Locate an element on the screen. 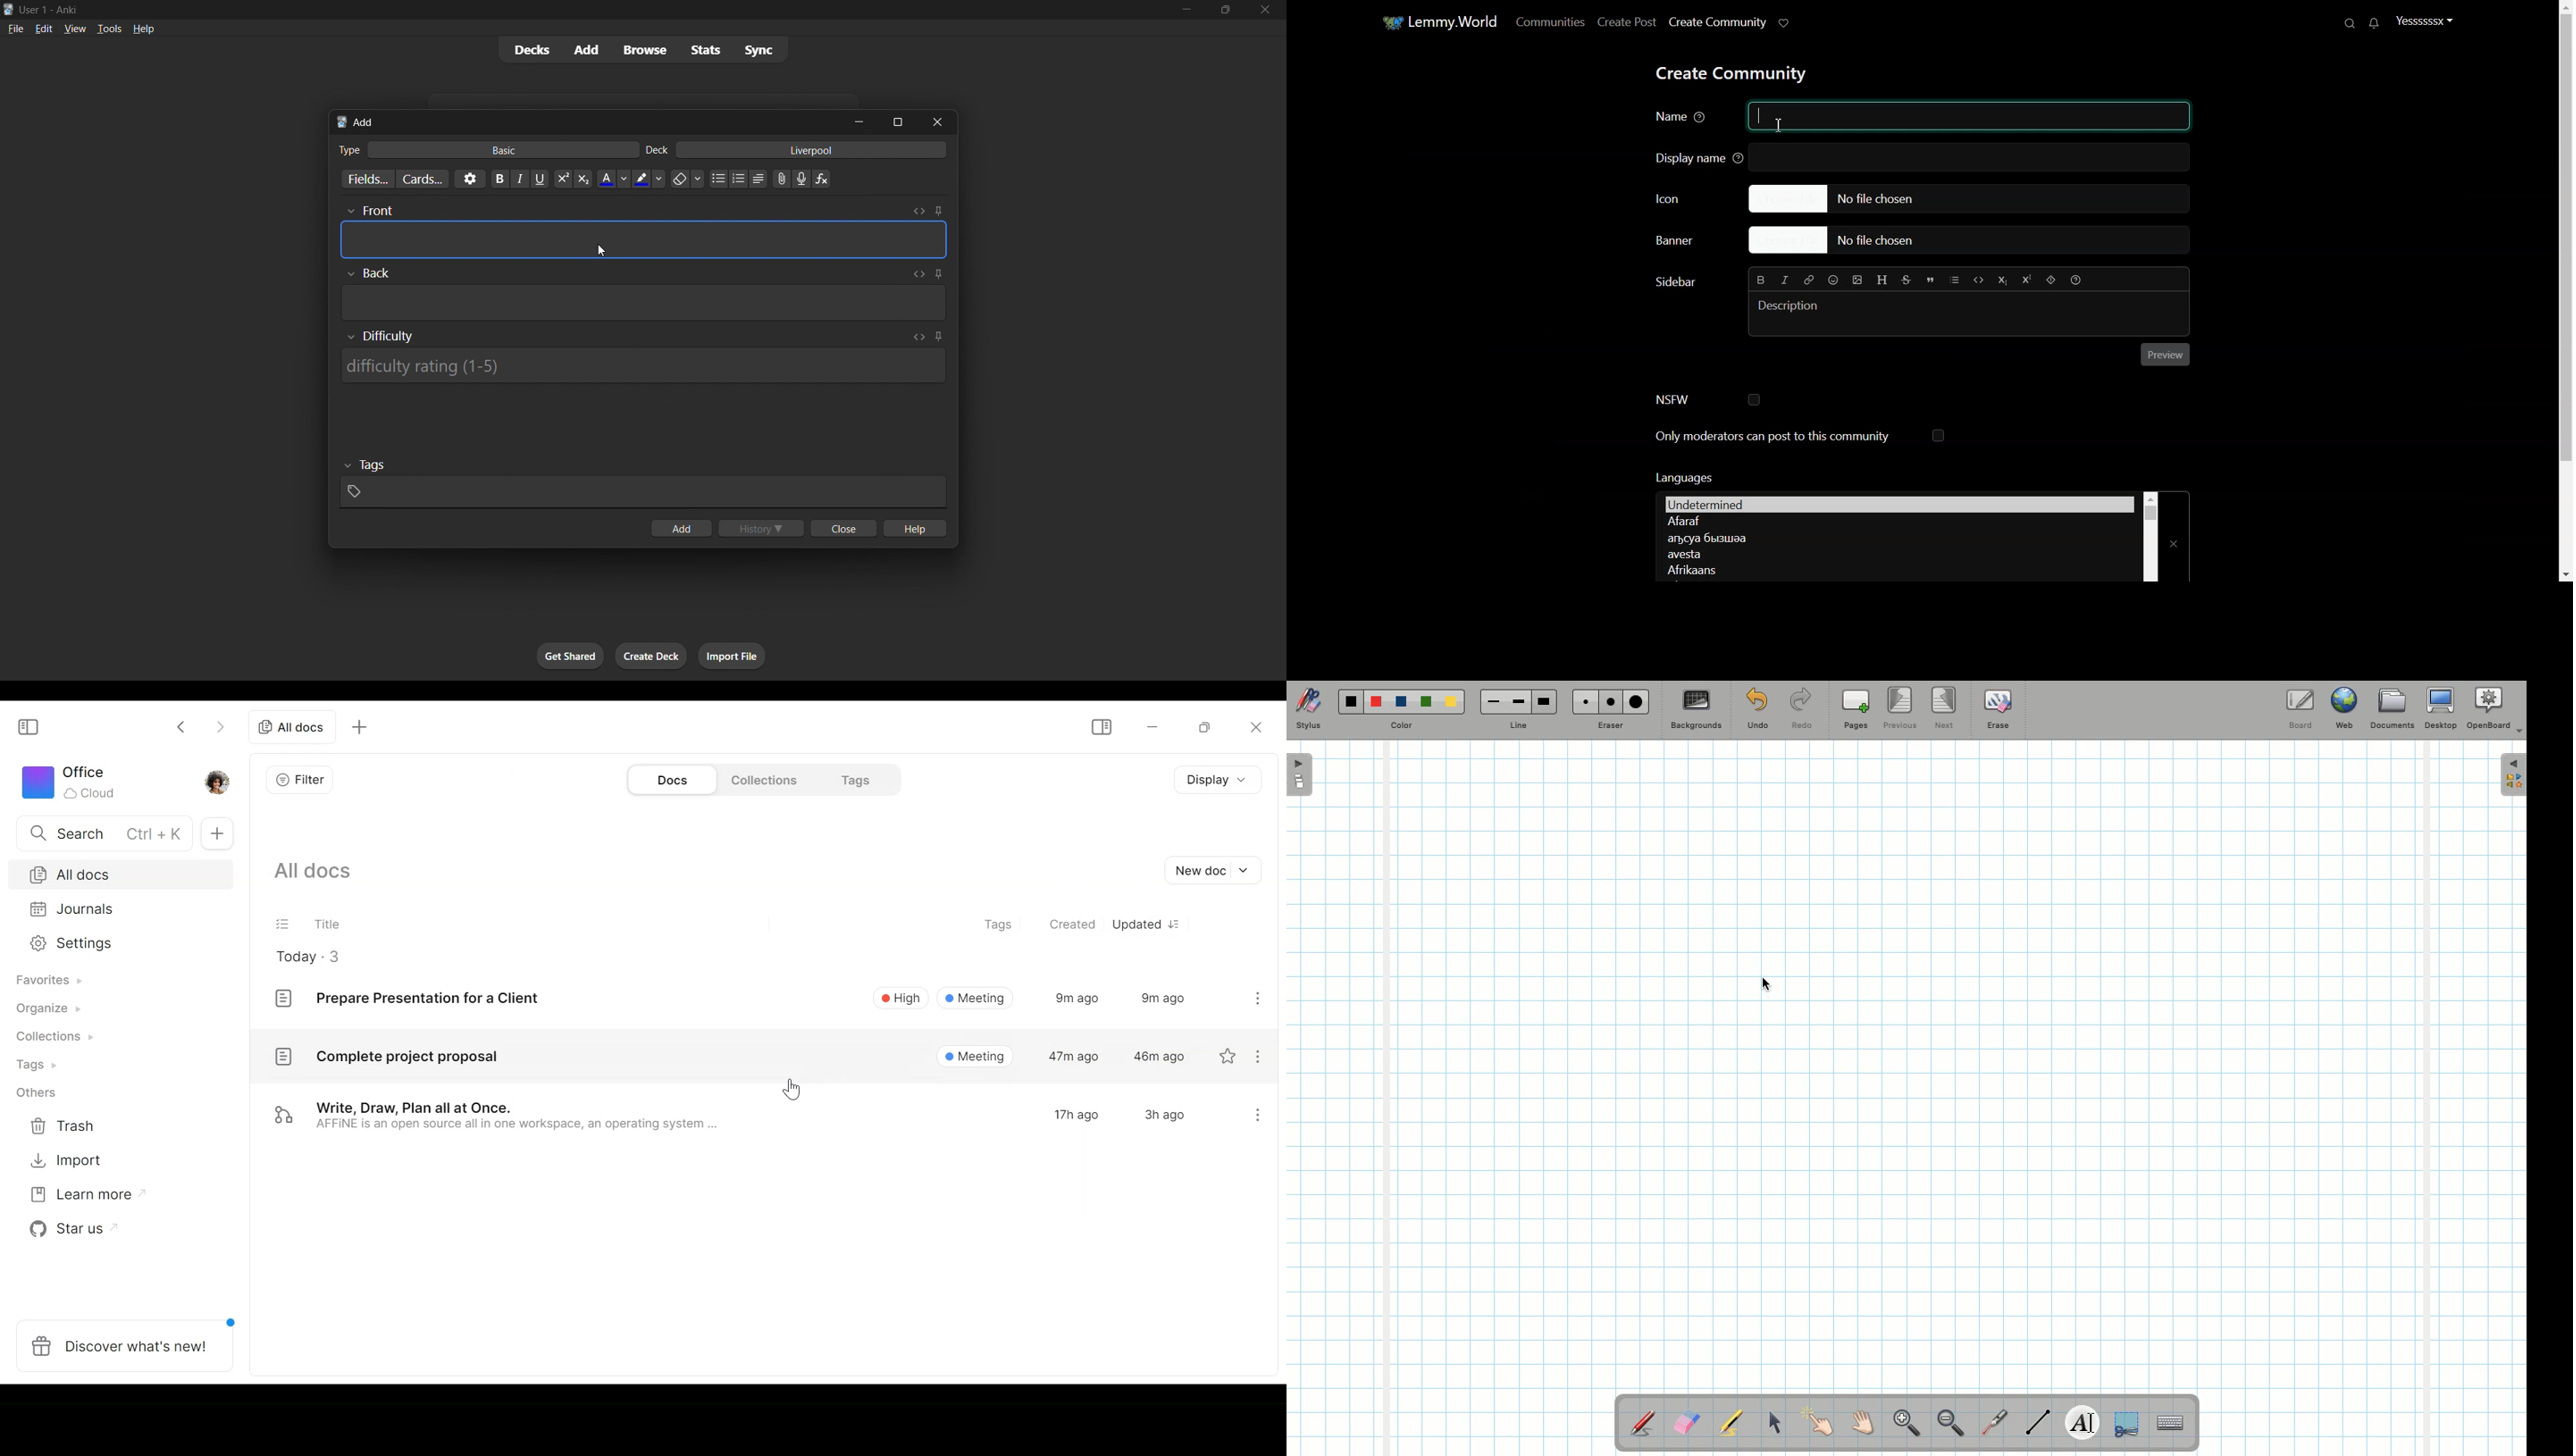   is located at coordinates (1733, 74).